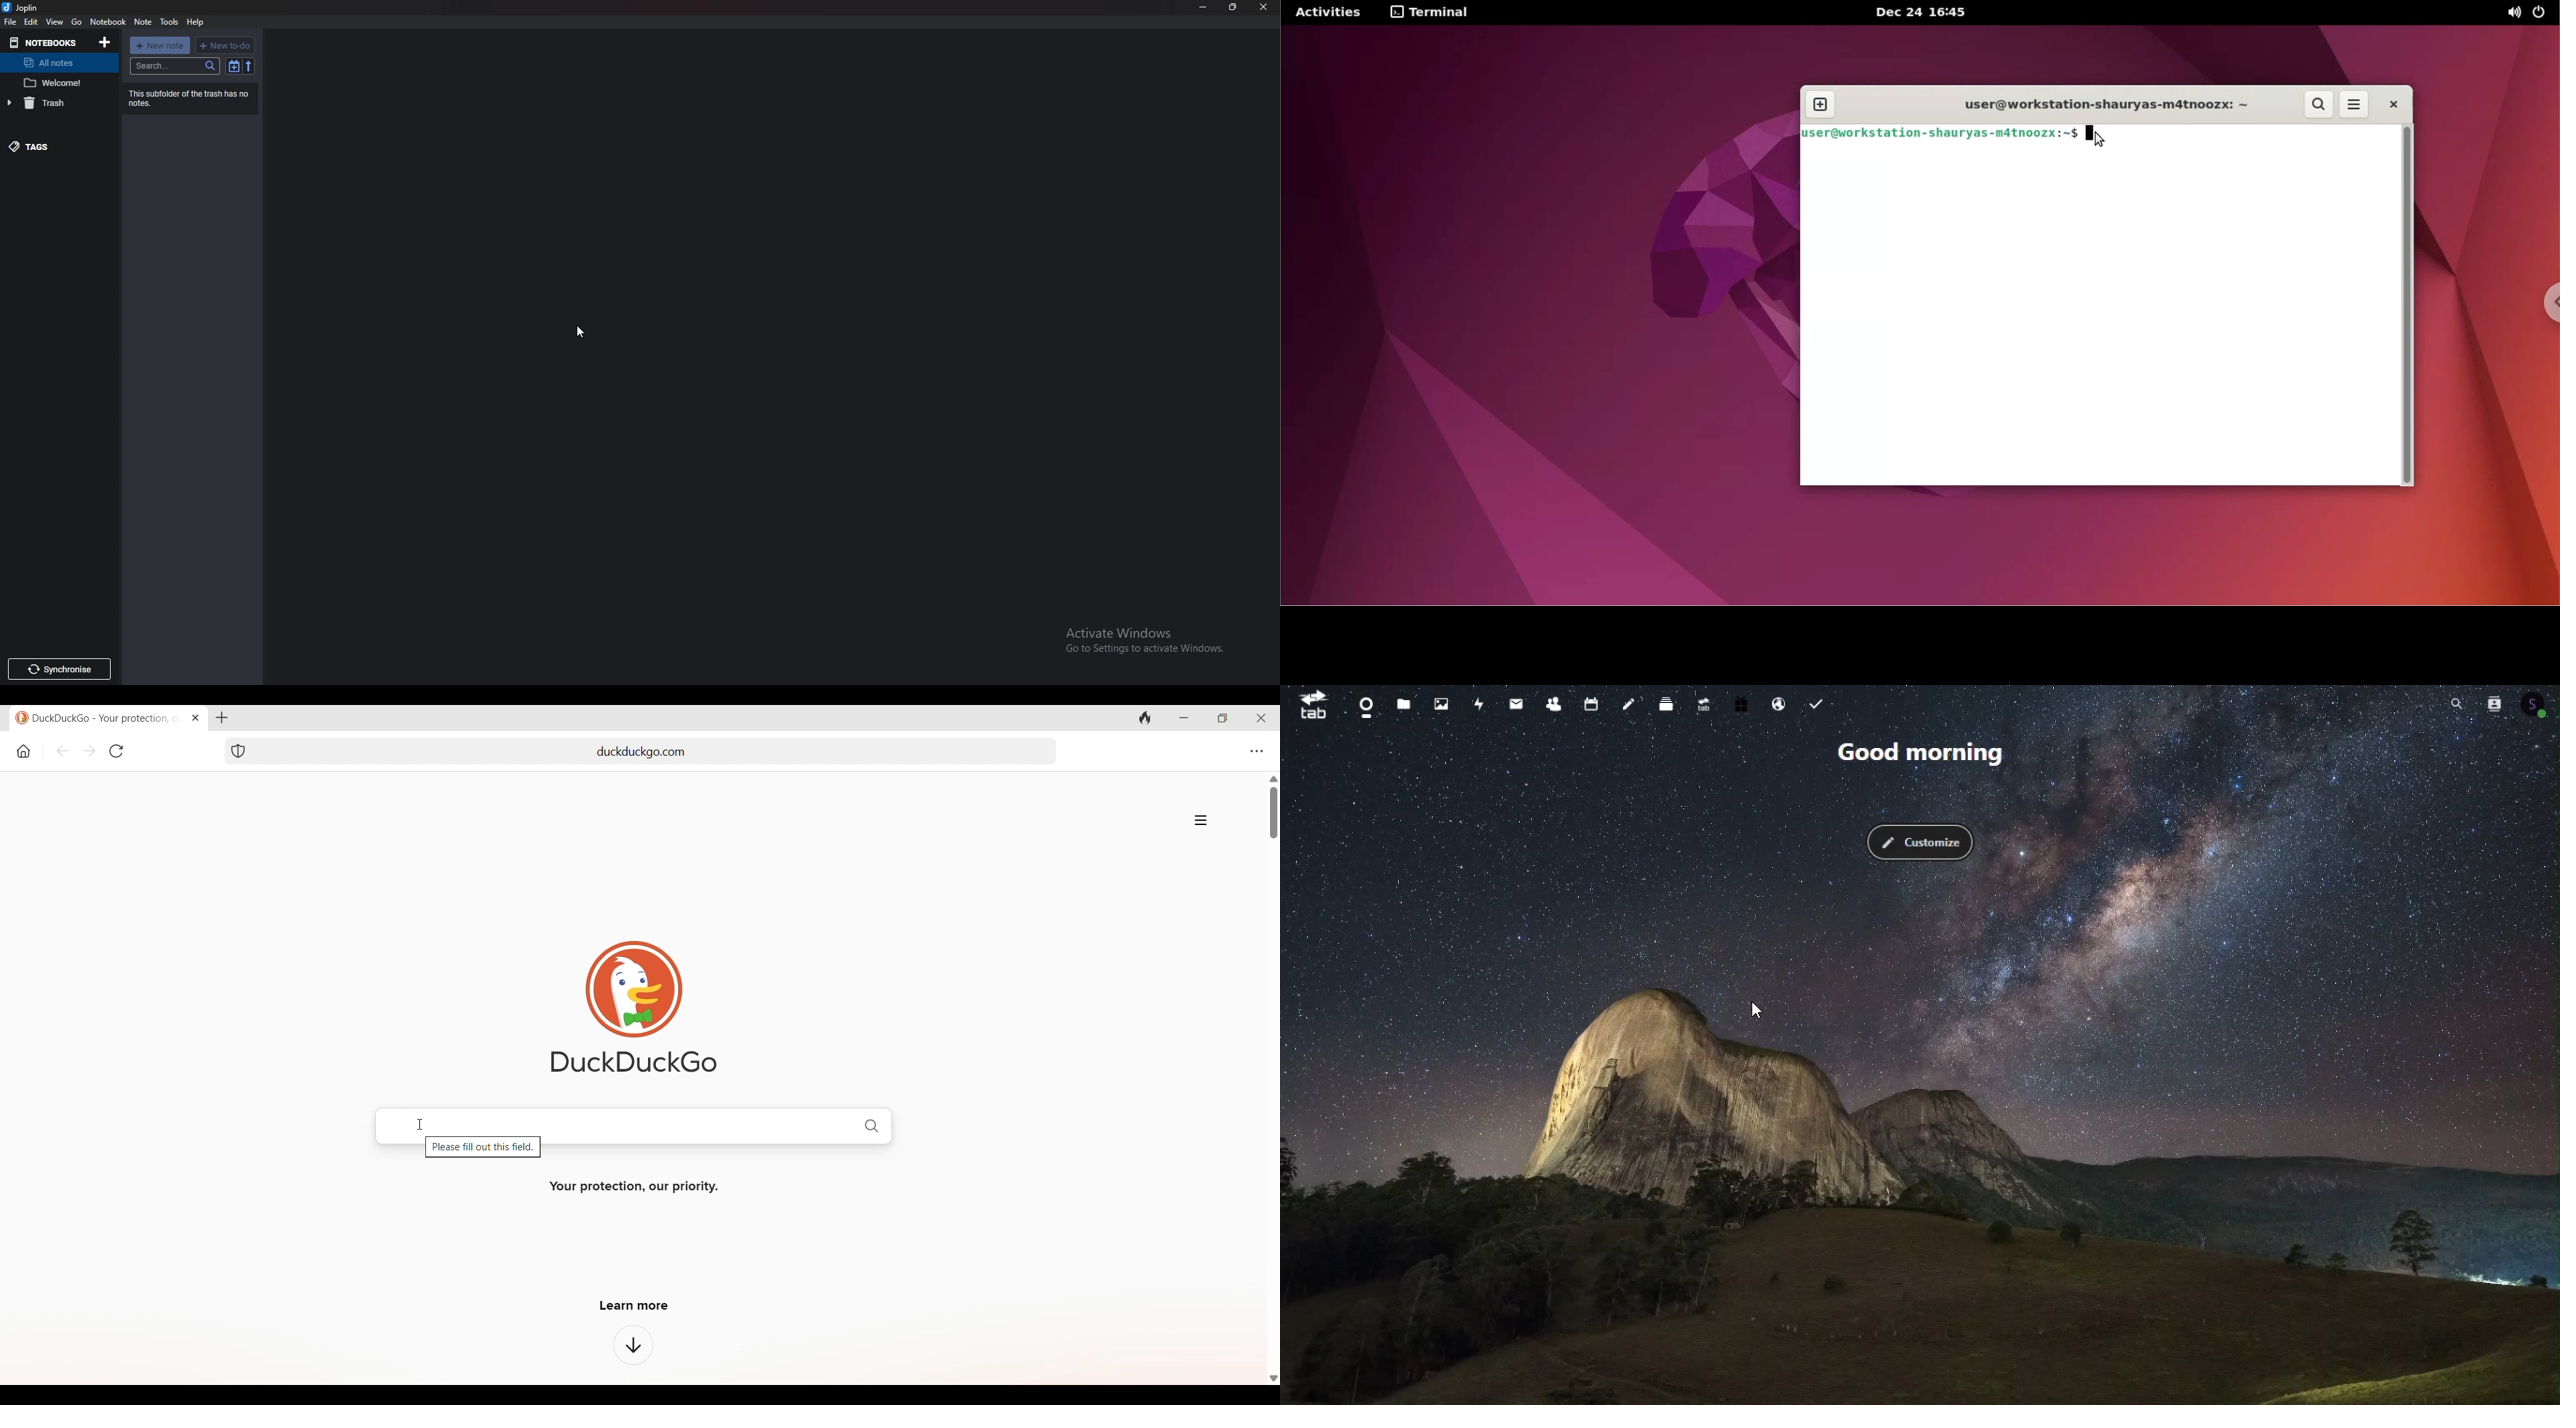  What do you see at coordinates (1552, 701) in the screenshot?
I see `Contacts ` at bounding box center [1552, 701].